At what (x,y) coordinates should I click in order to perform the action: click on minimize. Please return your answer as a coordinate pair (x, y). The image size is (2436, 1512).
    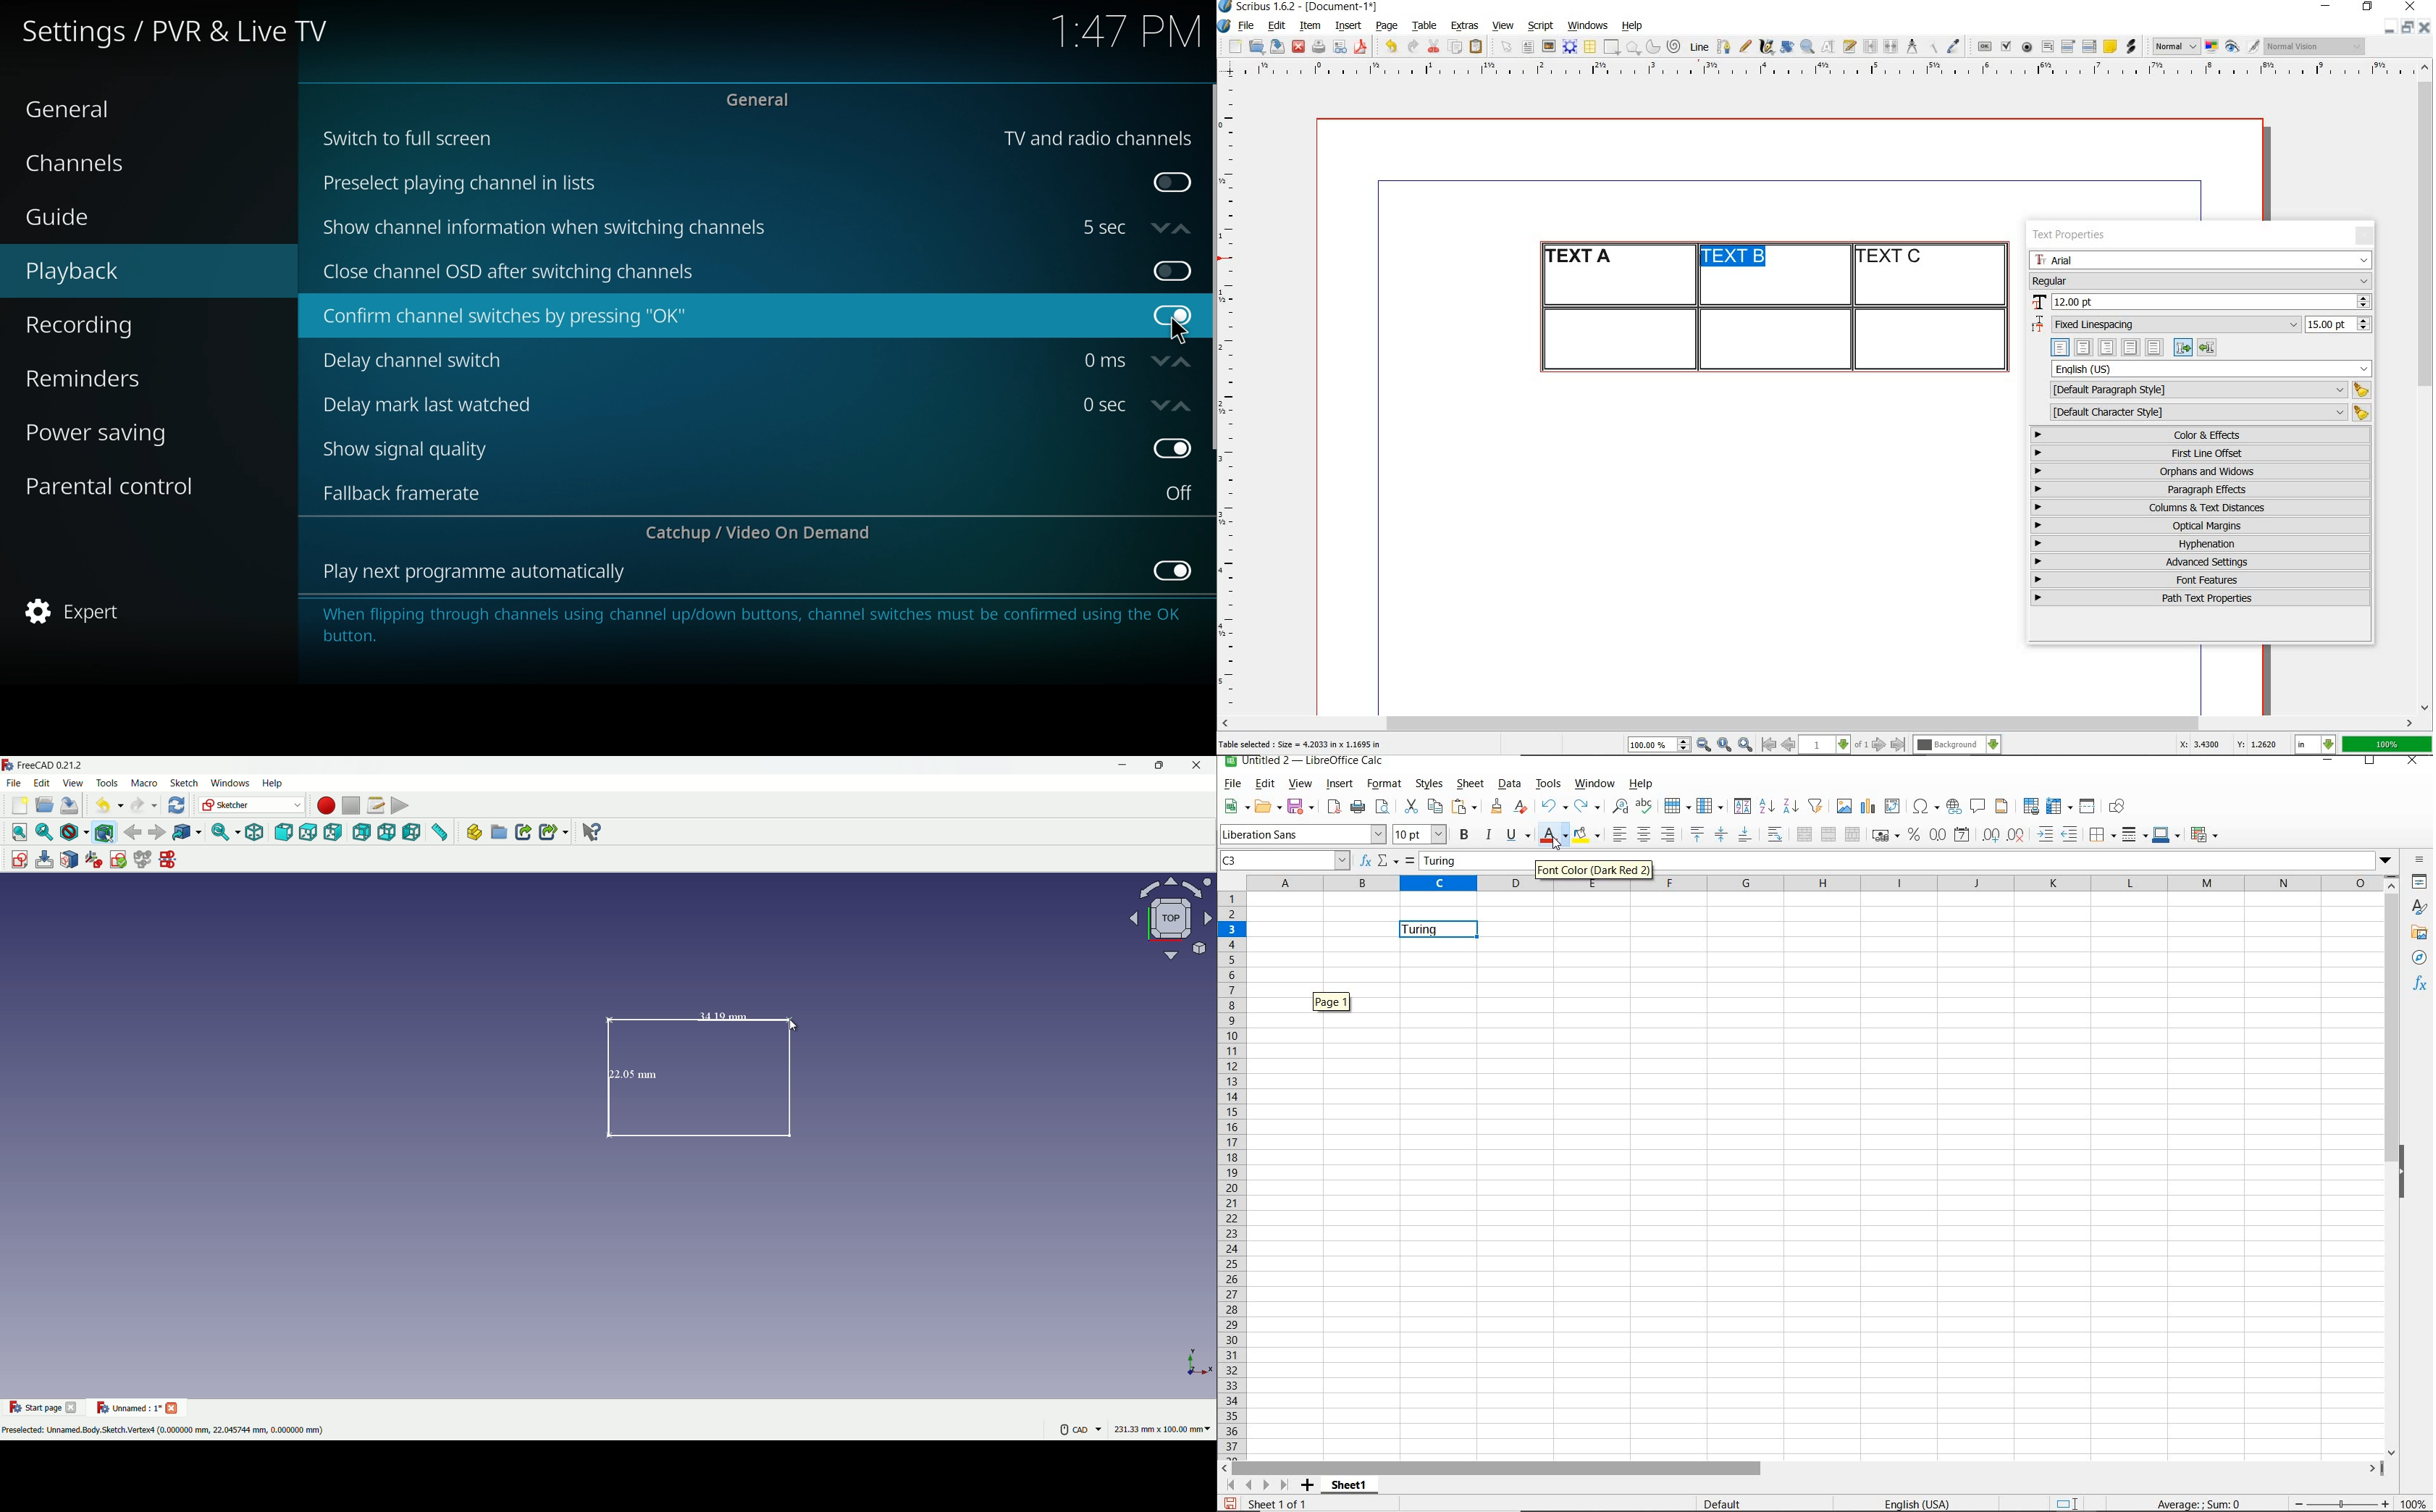
    Looking at the image, I should click on (2390, 26).